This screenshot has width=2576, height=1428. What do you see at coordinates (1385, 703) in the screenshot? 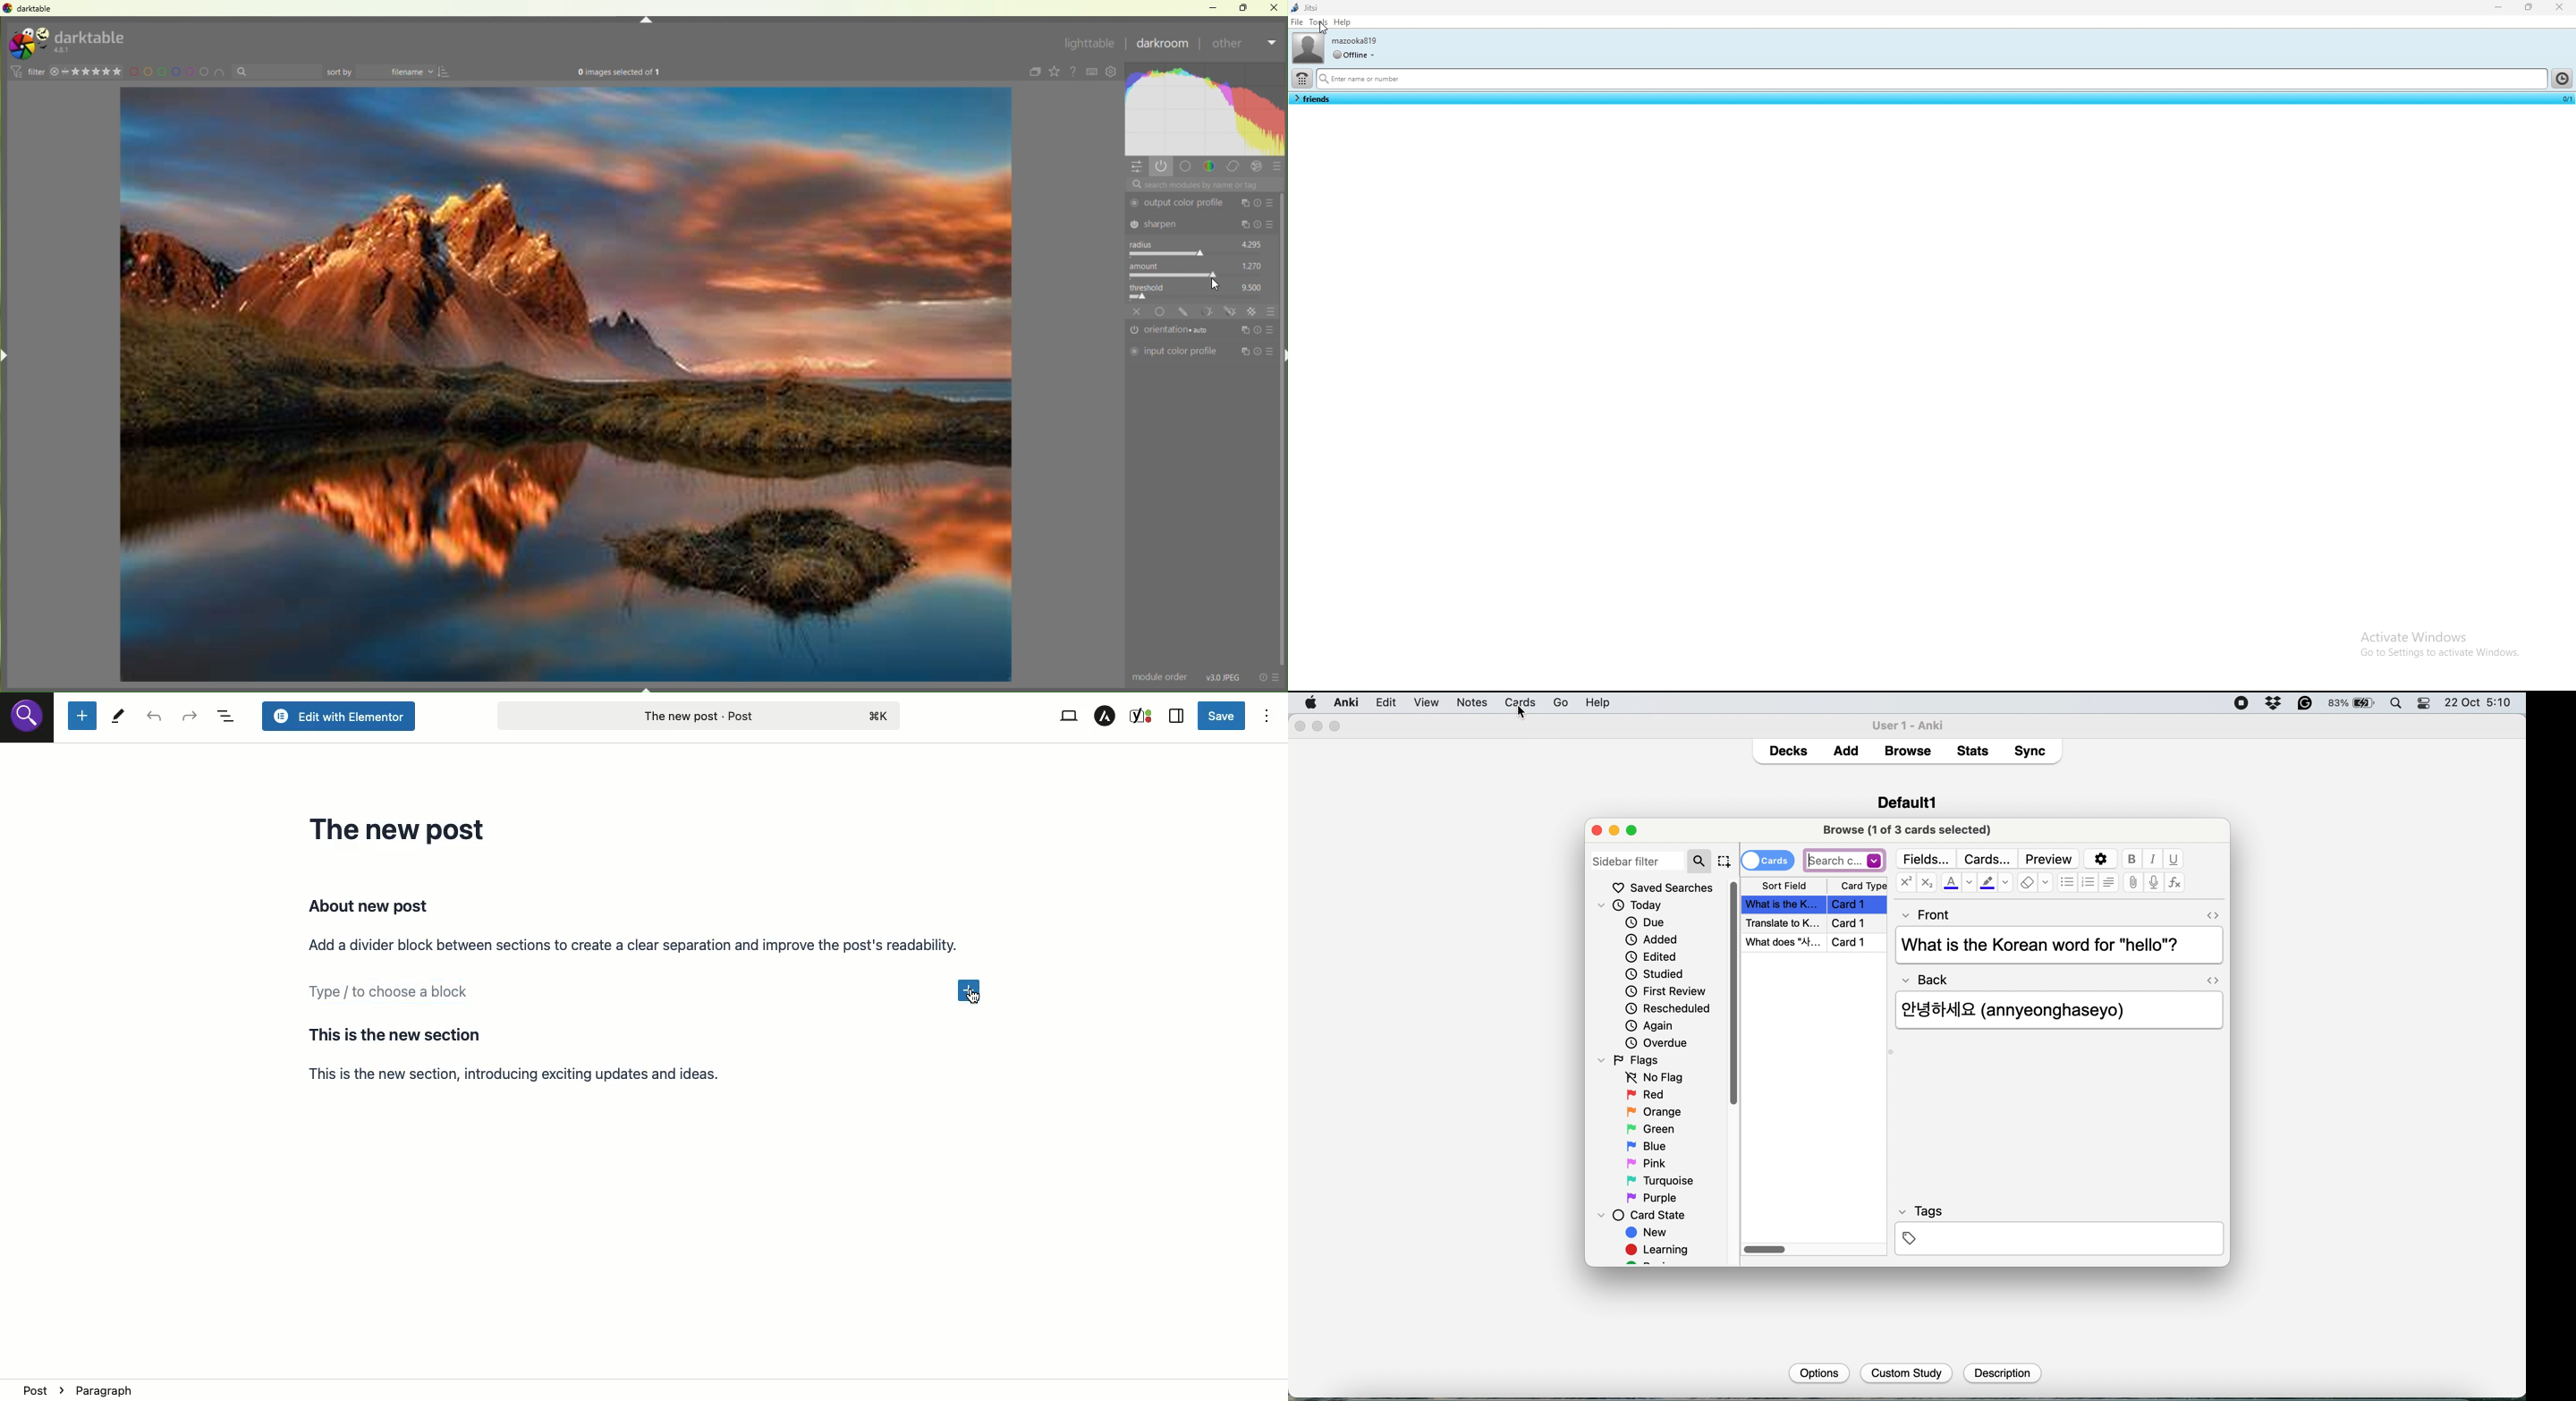
I see `file` at bounding box center [1385, 703].